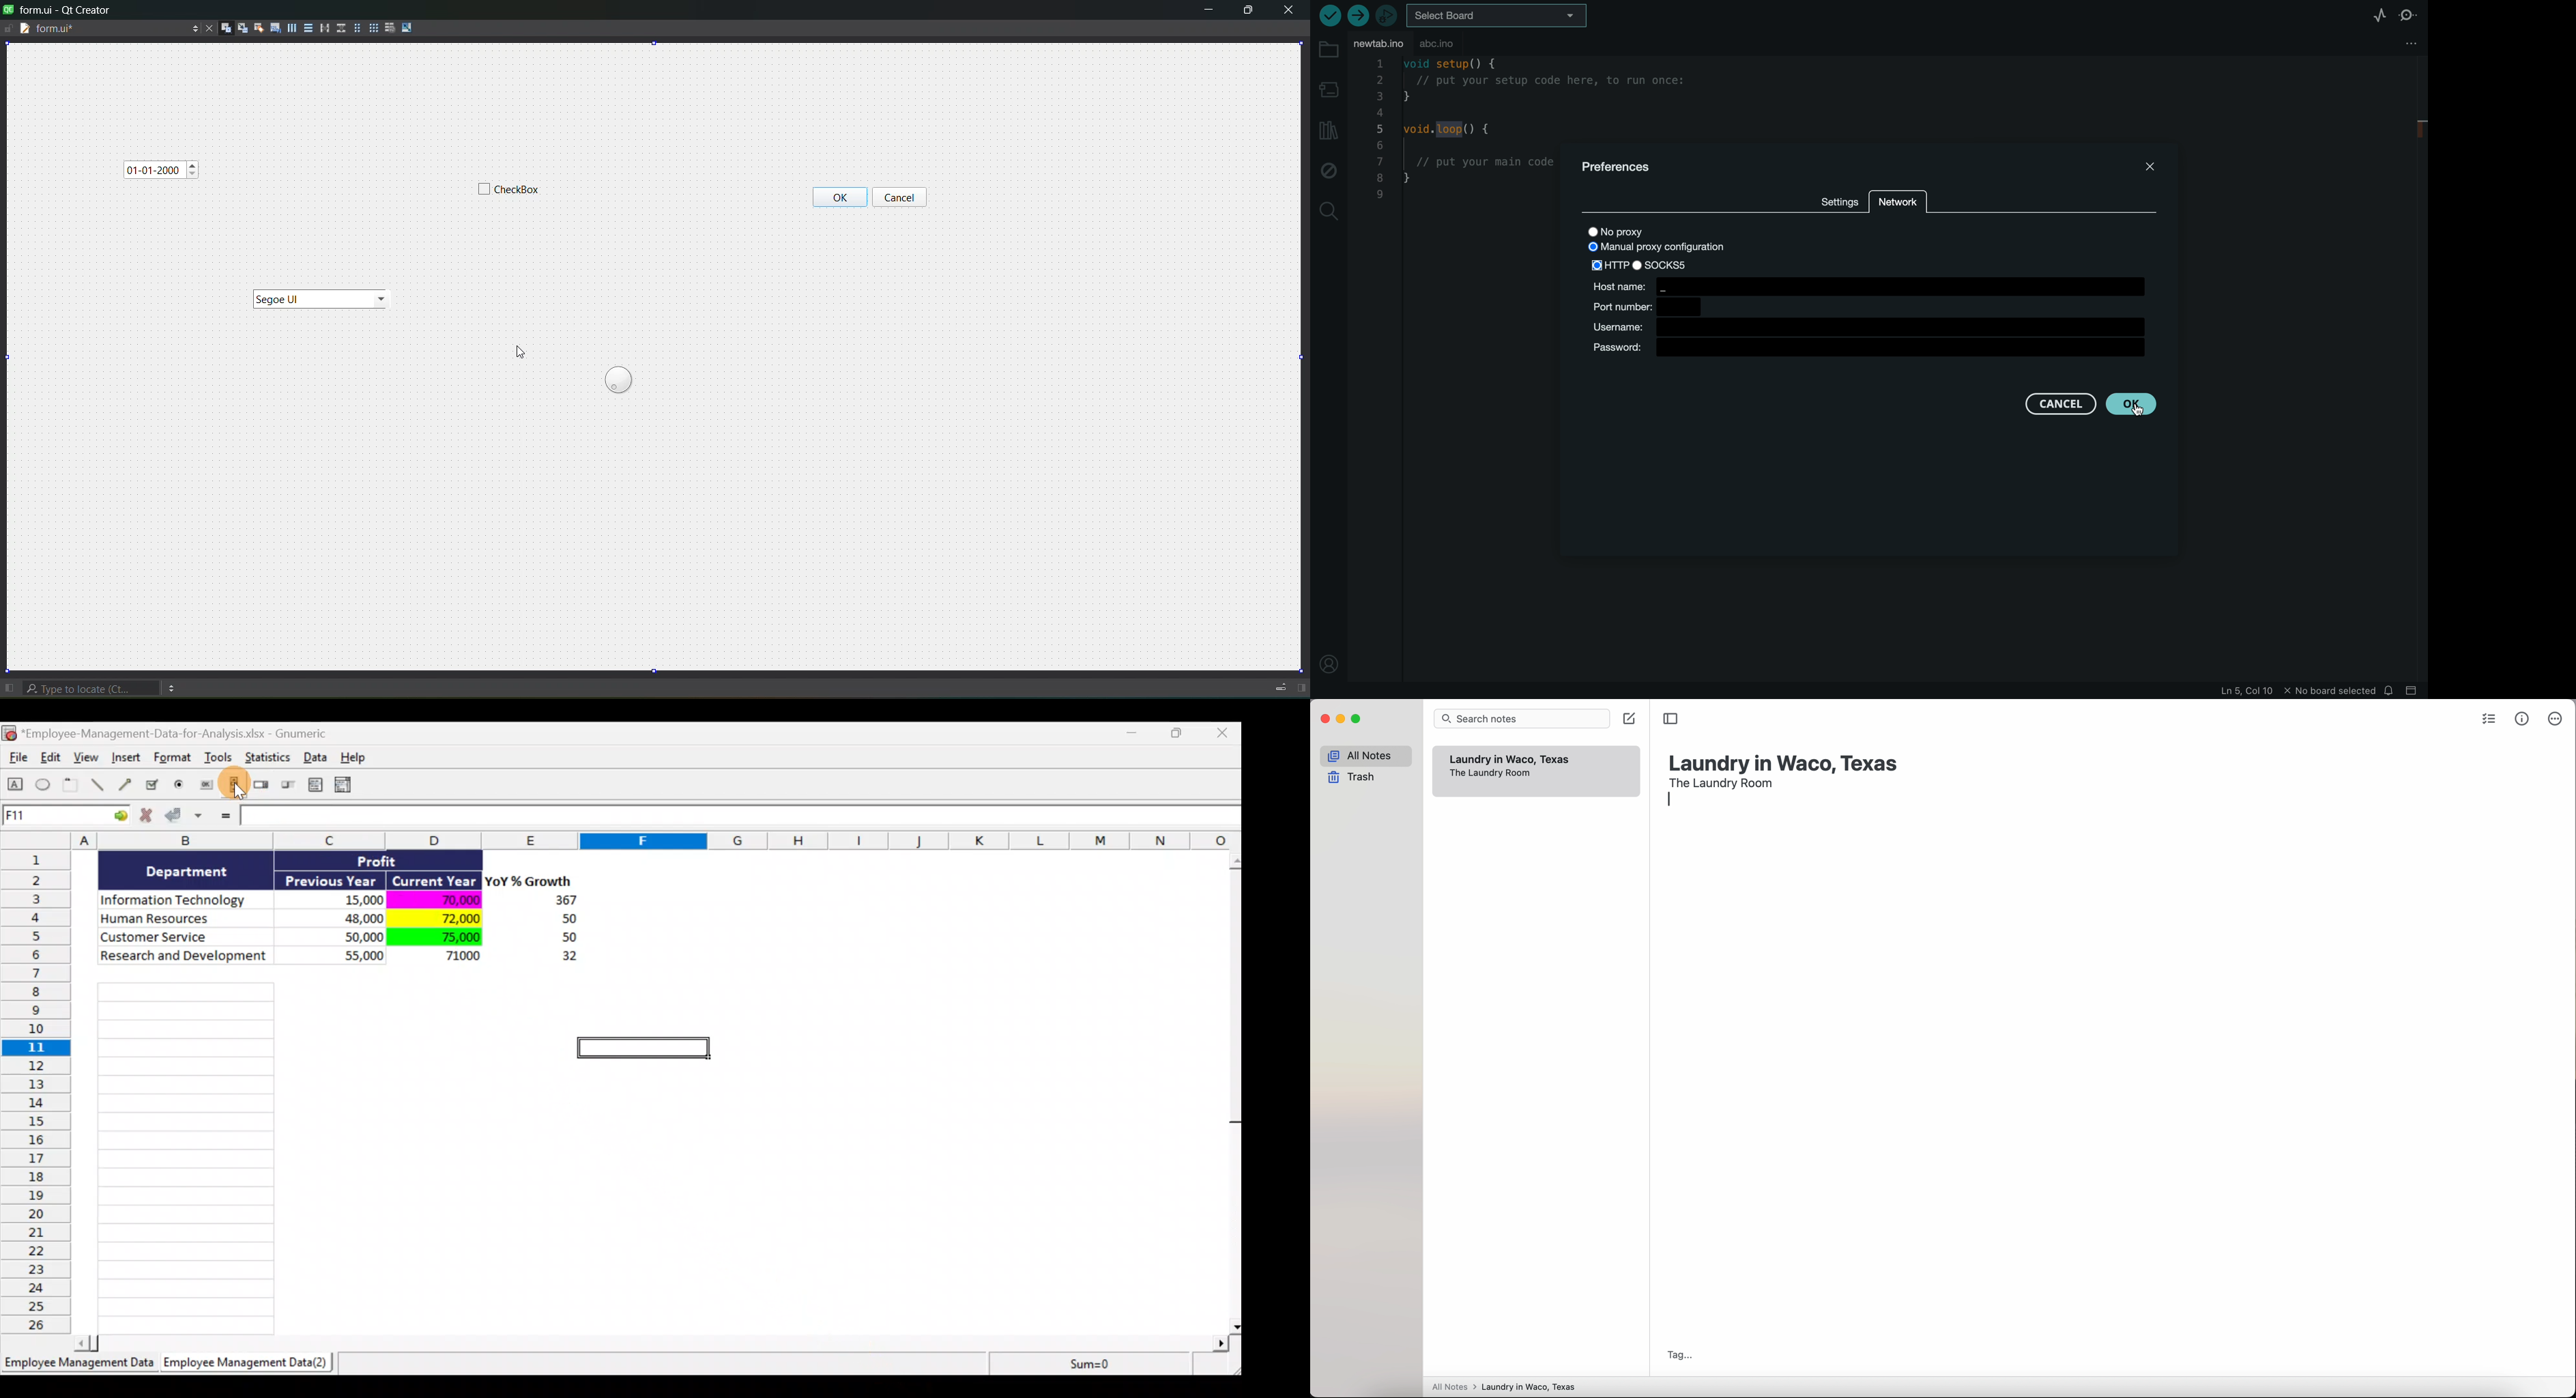  I want to click on View, so click(88, 757).